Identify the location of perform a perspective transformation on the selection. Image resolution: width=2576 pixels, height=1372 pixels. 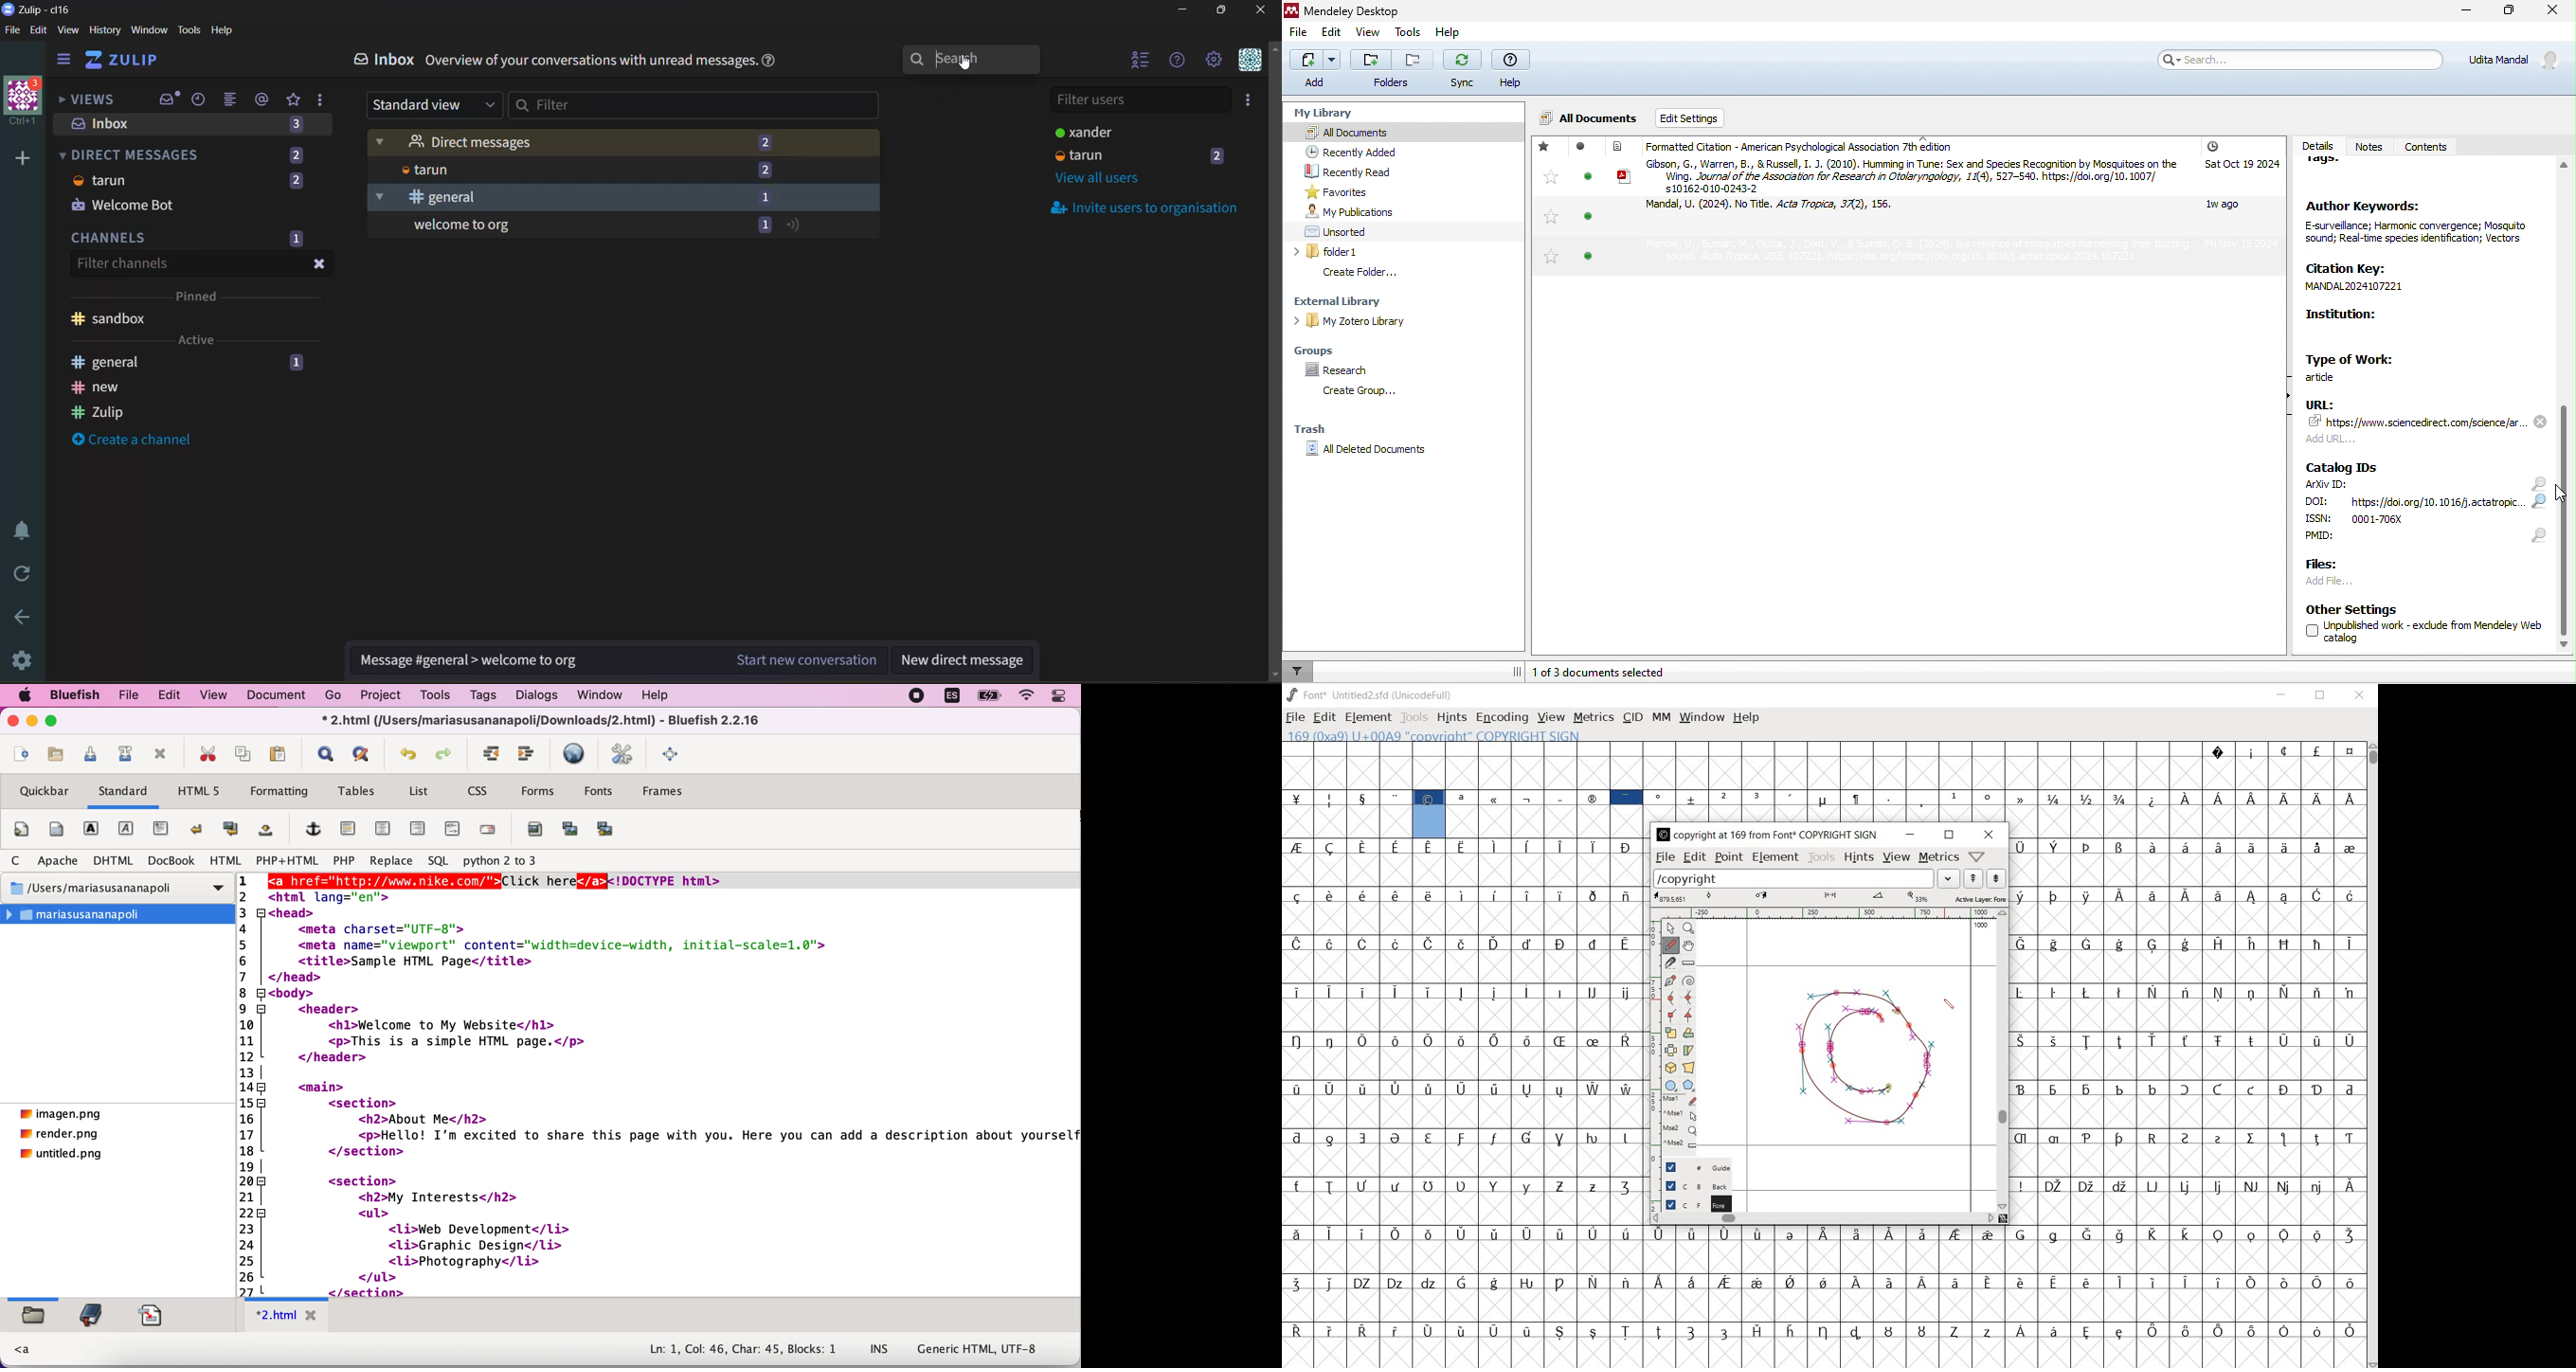
(1689, 1068).